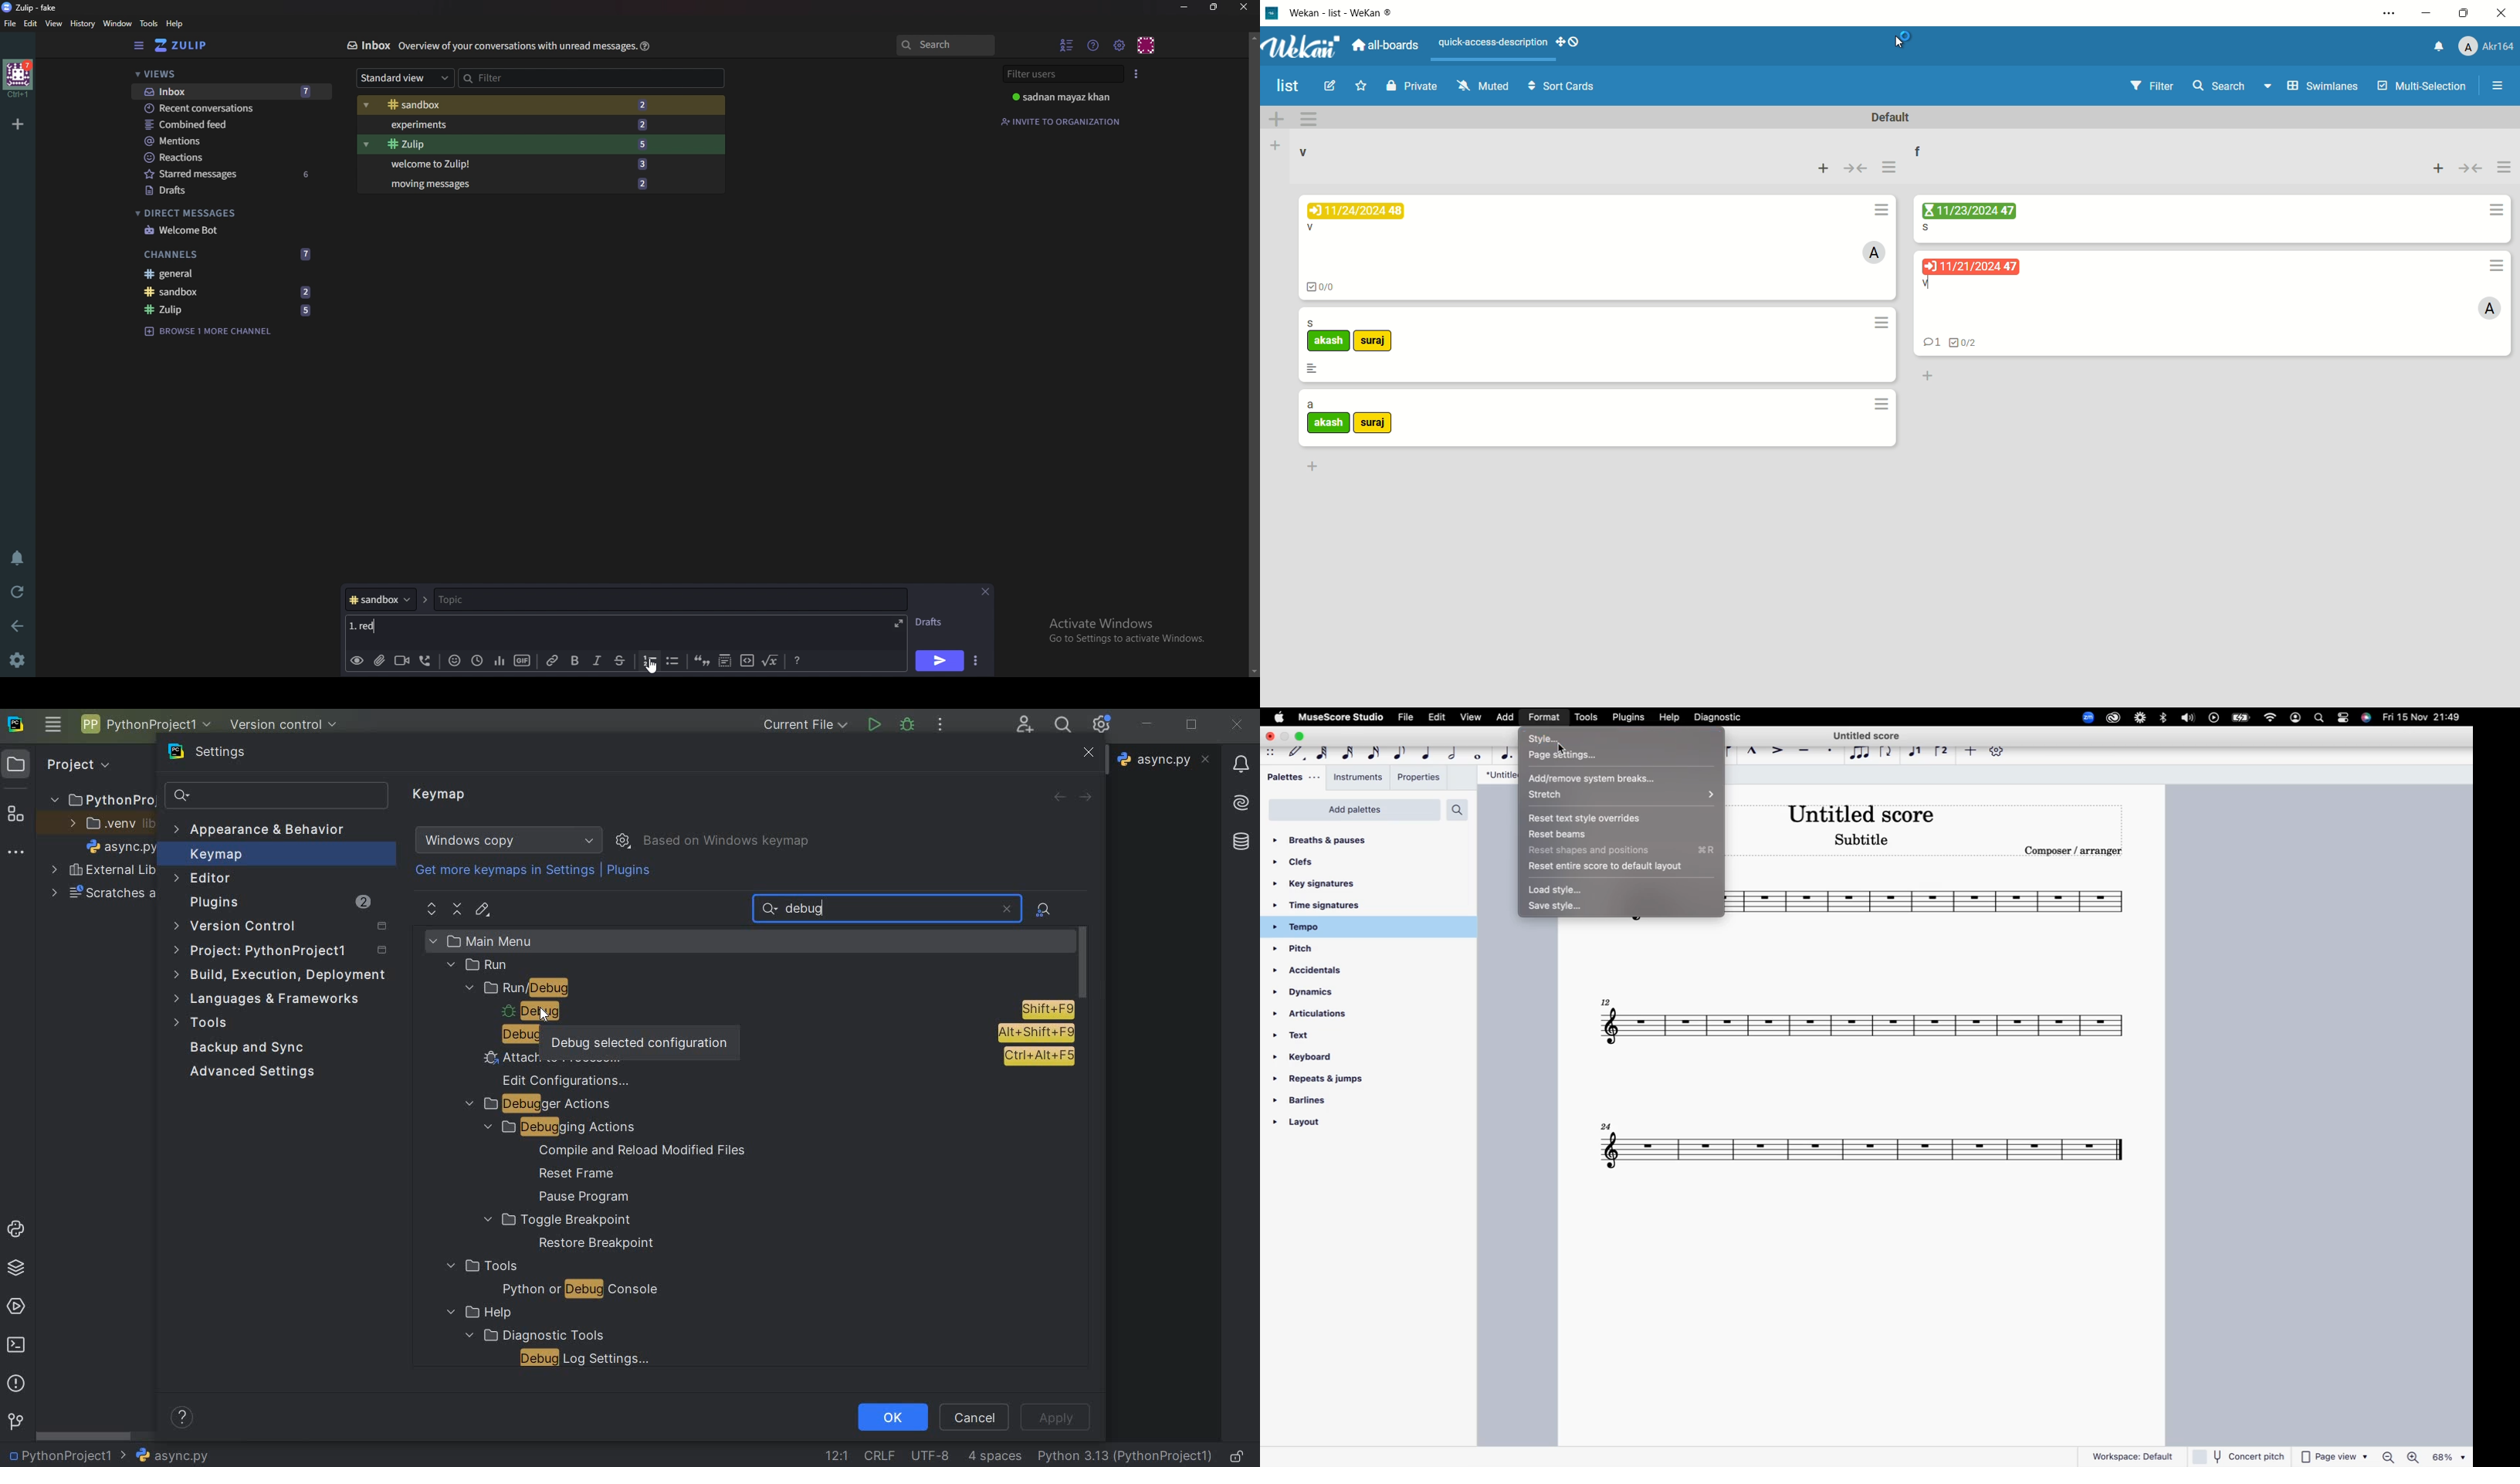 The image size is (2520, 1484). I want to click on reset beams, so click(1605, 834).